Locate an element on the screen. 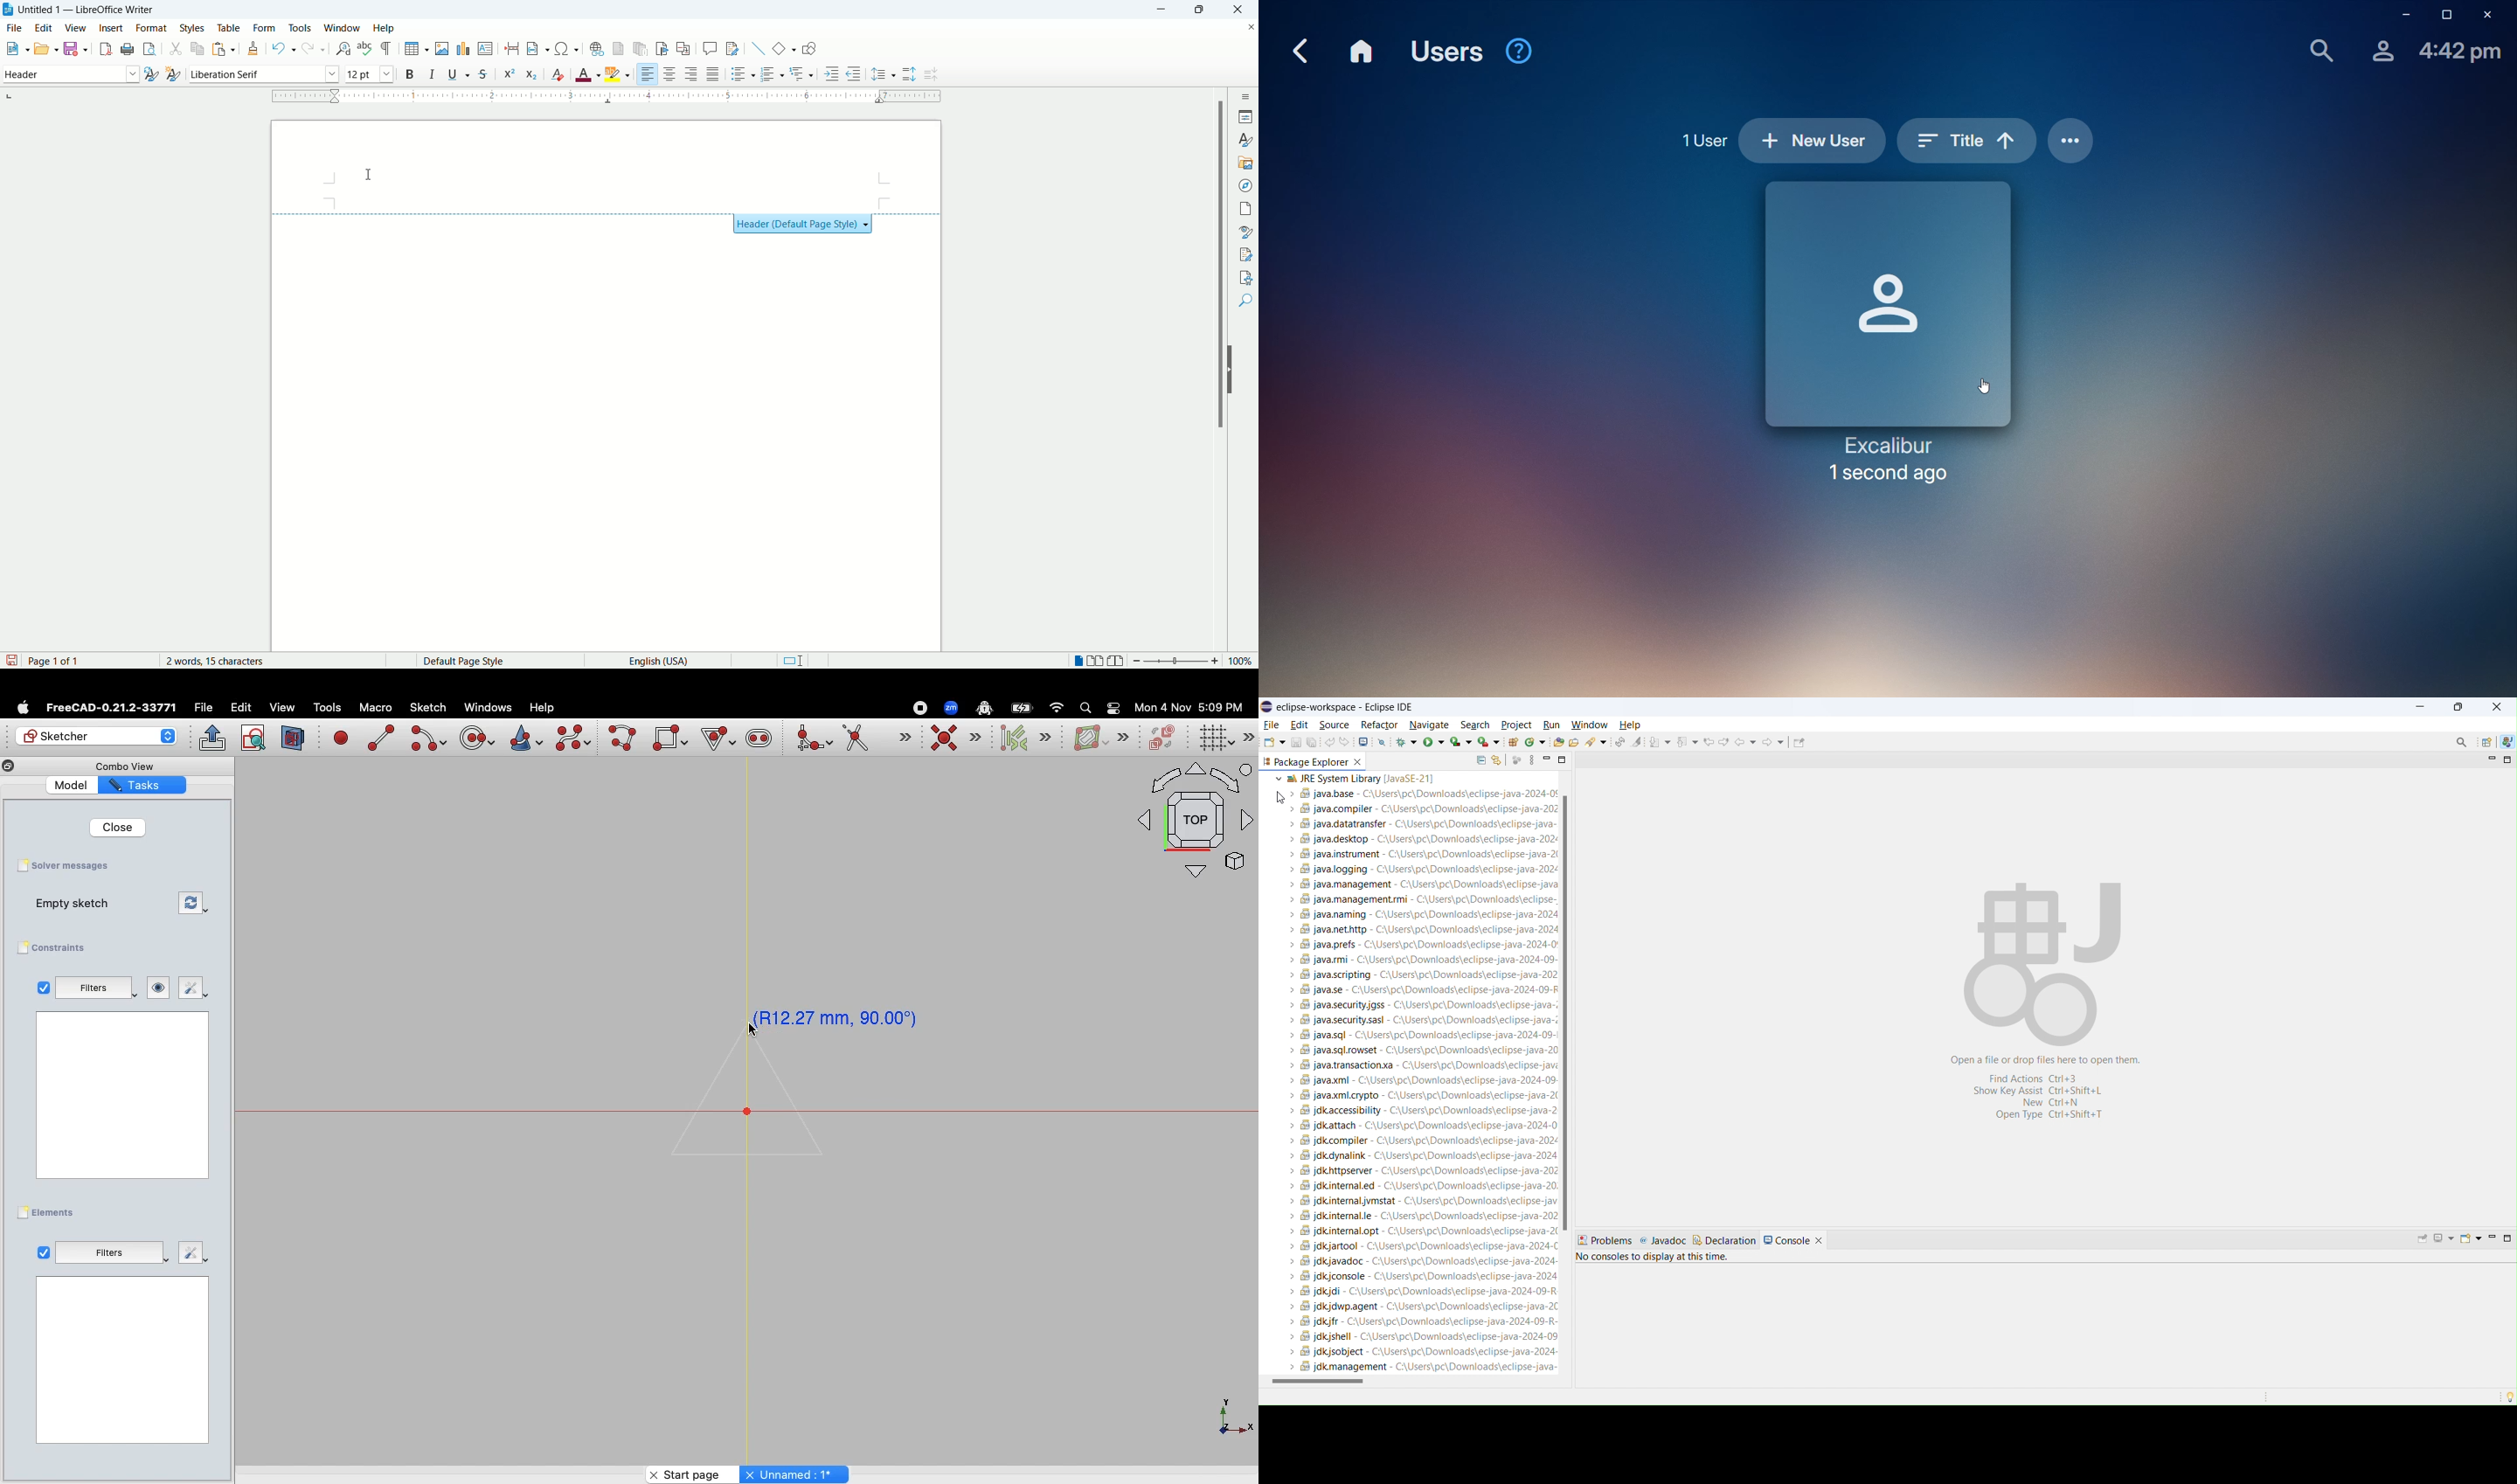 Image resolution: width=2520 pixels, height=1484 pixels. clone formatting is located at coordinates (253, 49).